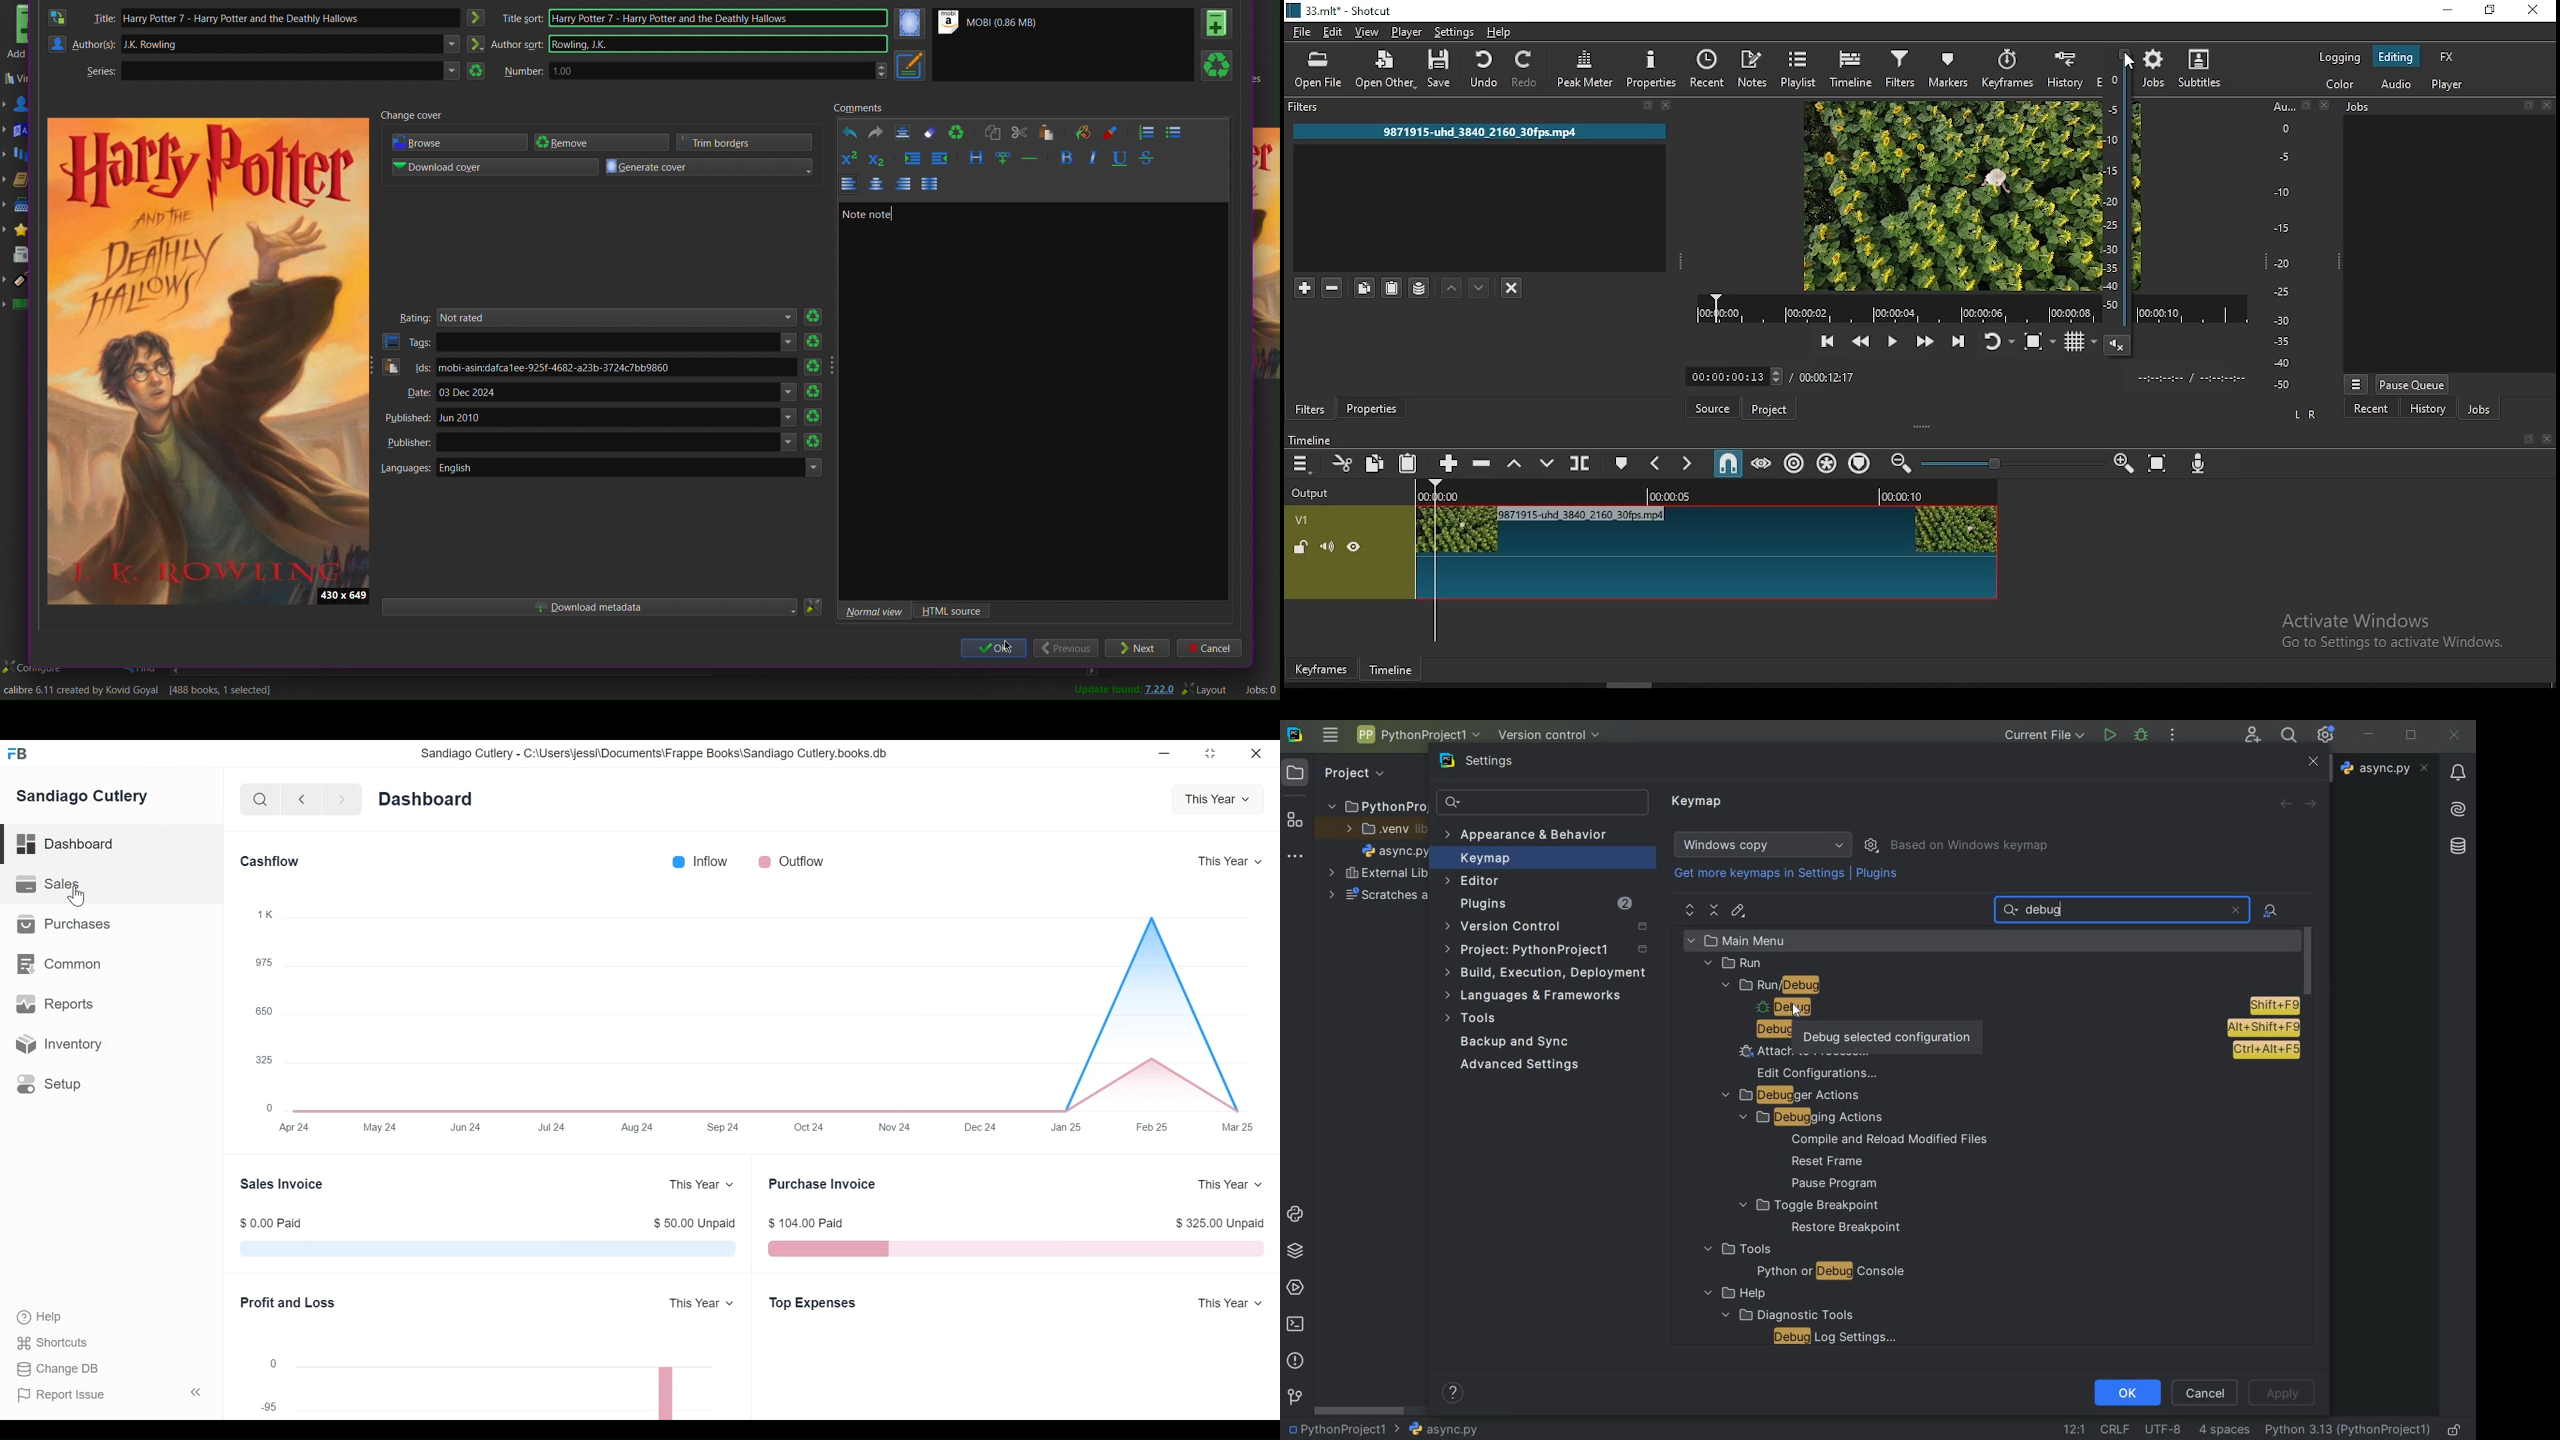 Image resolution: width=2576 pixels, height=1456 pixels. What do you see at coordinates (1147, 157) in the screenshot?
I see `Strikethrough` at bounding box center [1147, 157].